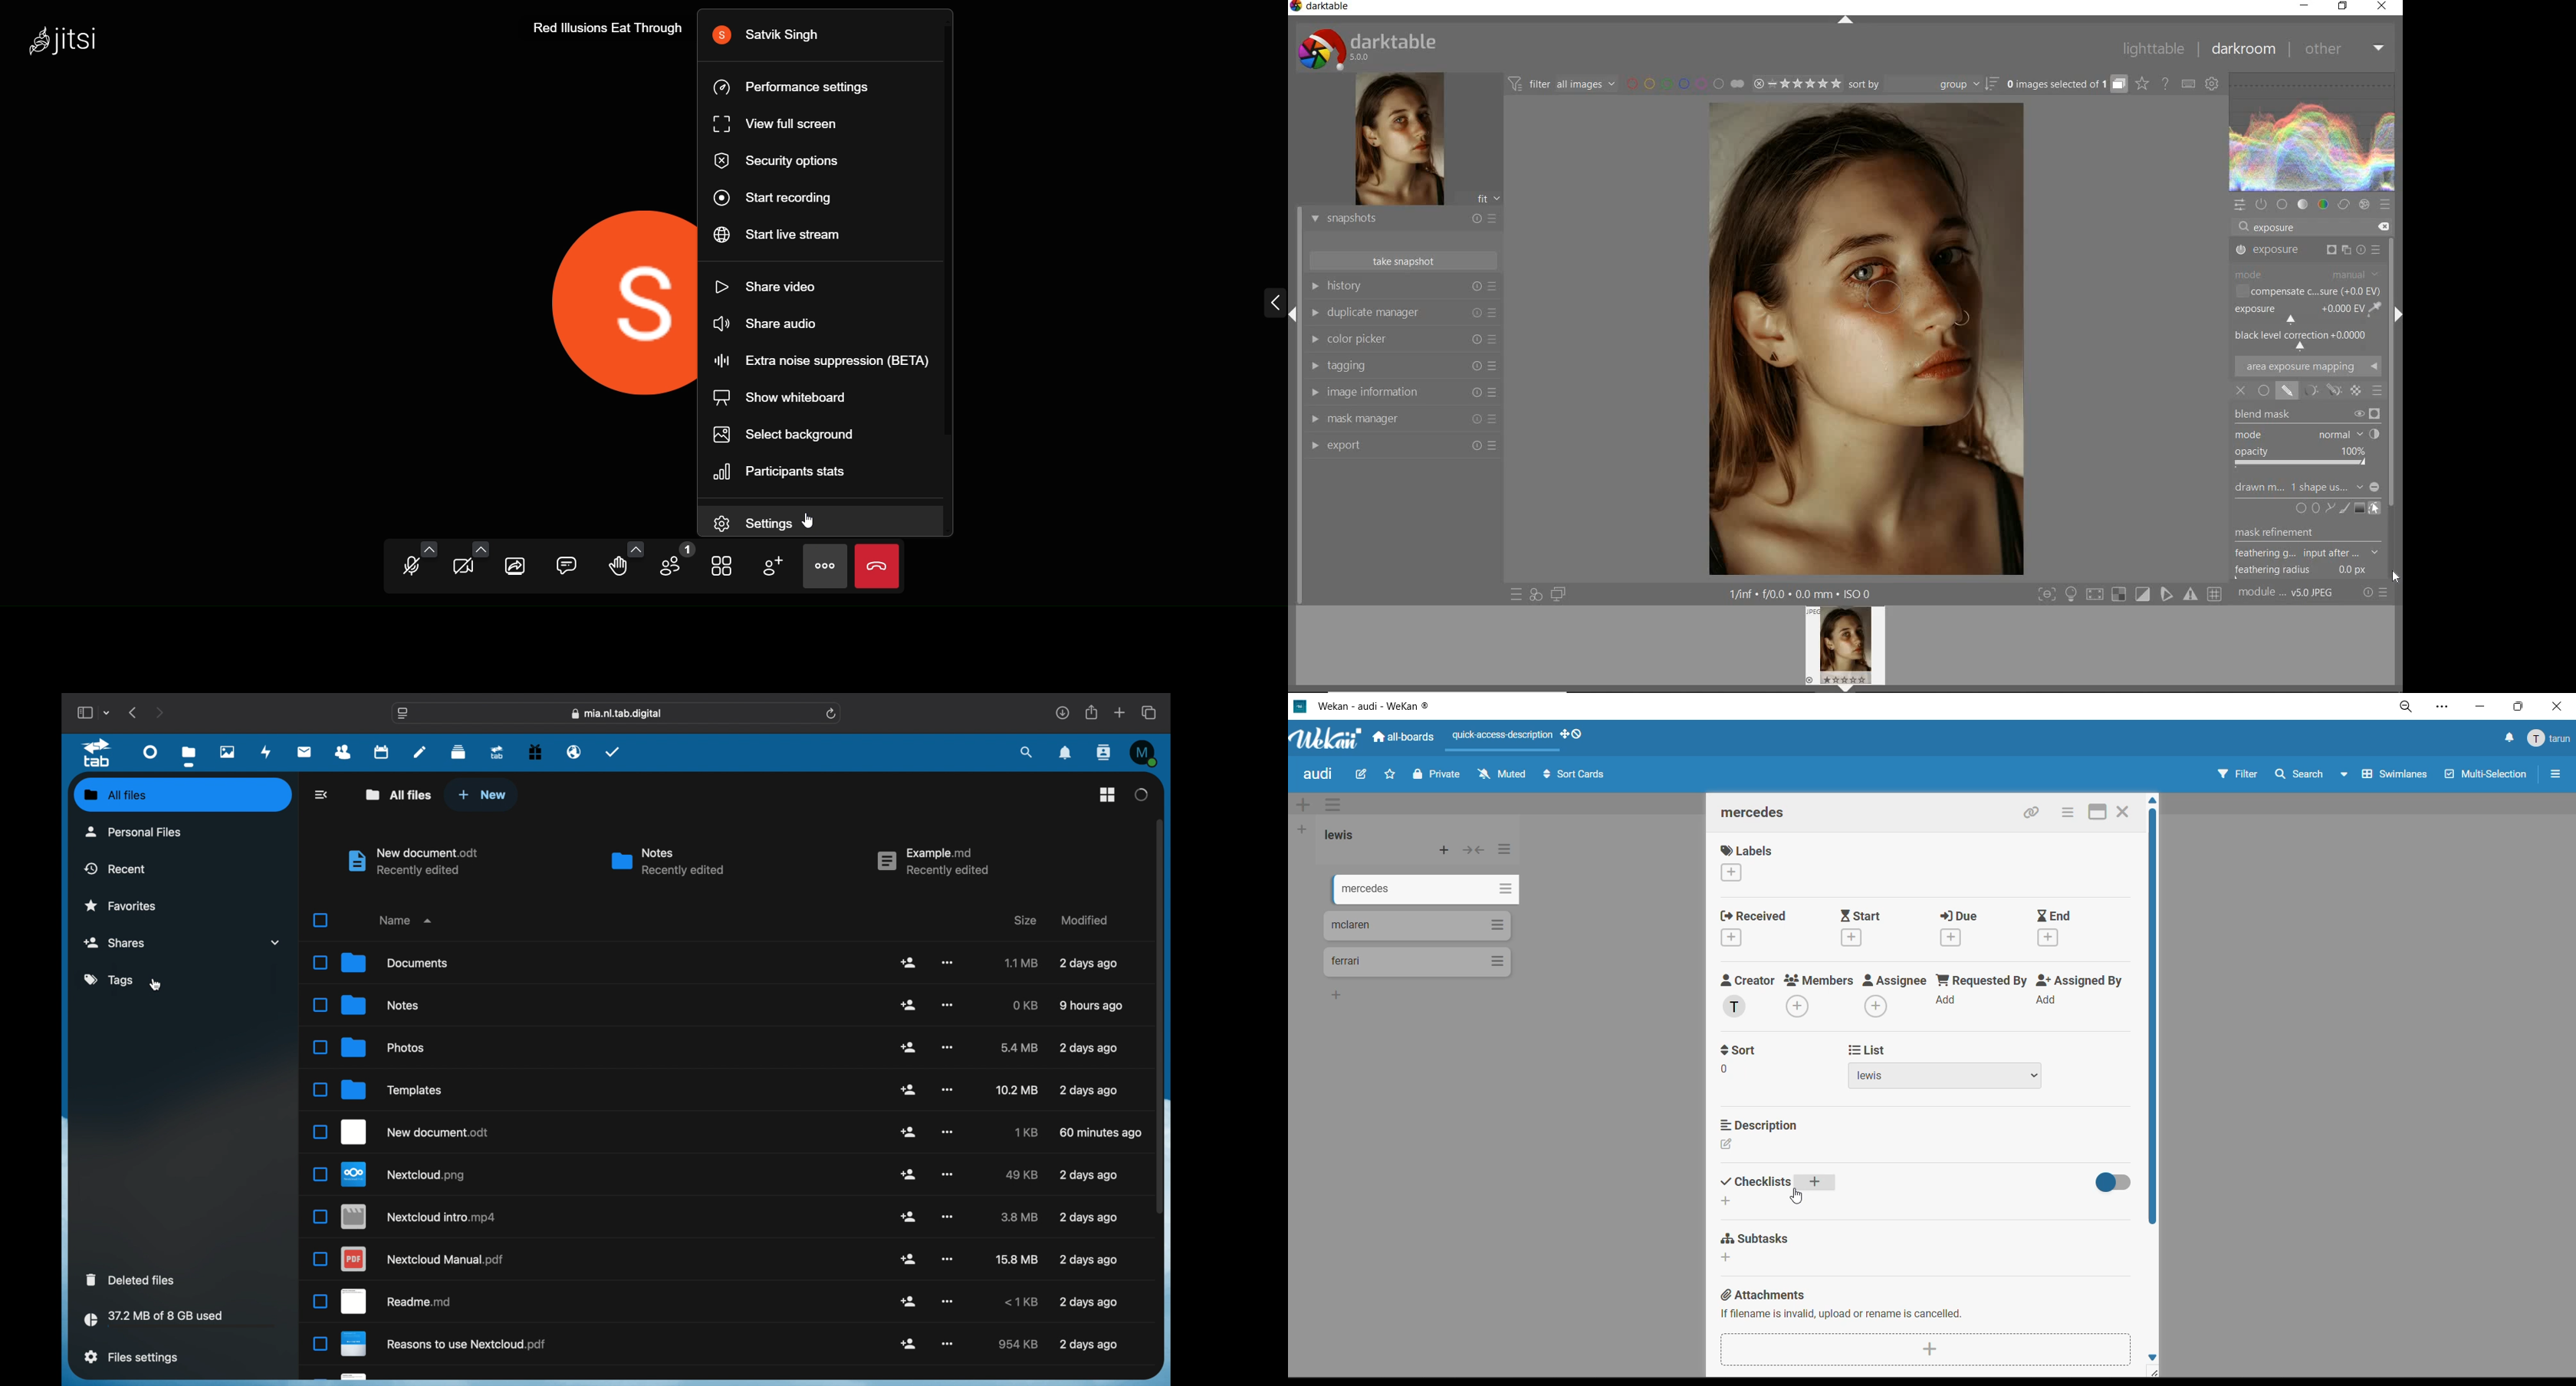  Describe the element at coordinates (404, 920) in the screenshot. I see `name` at that location.